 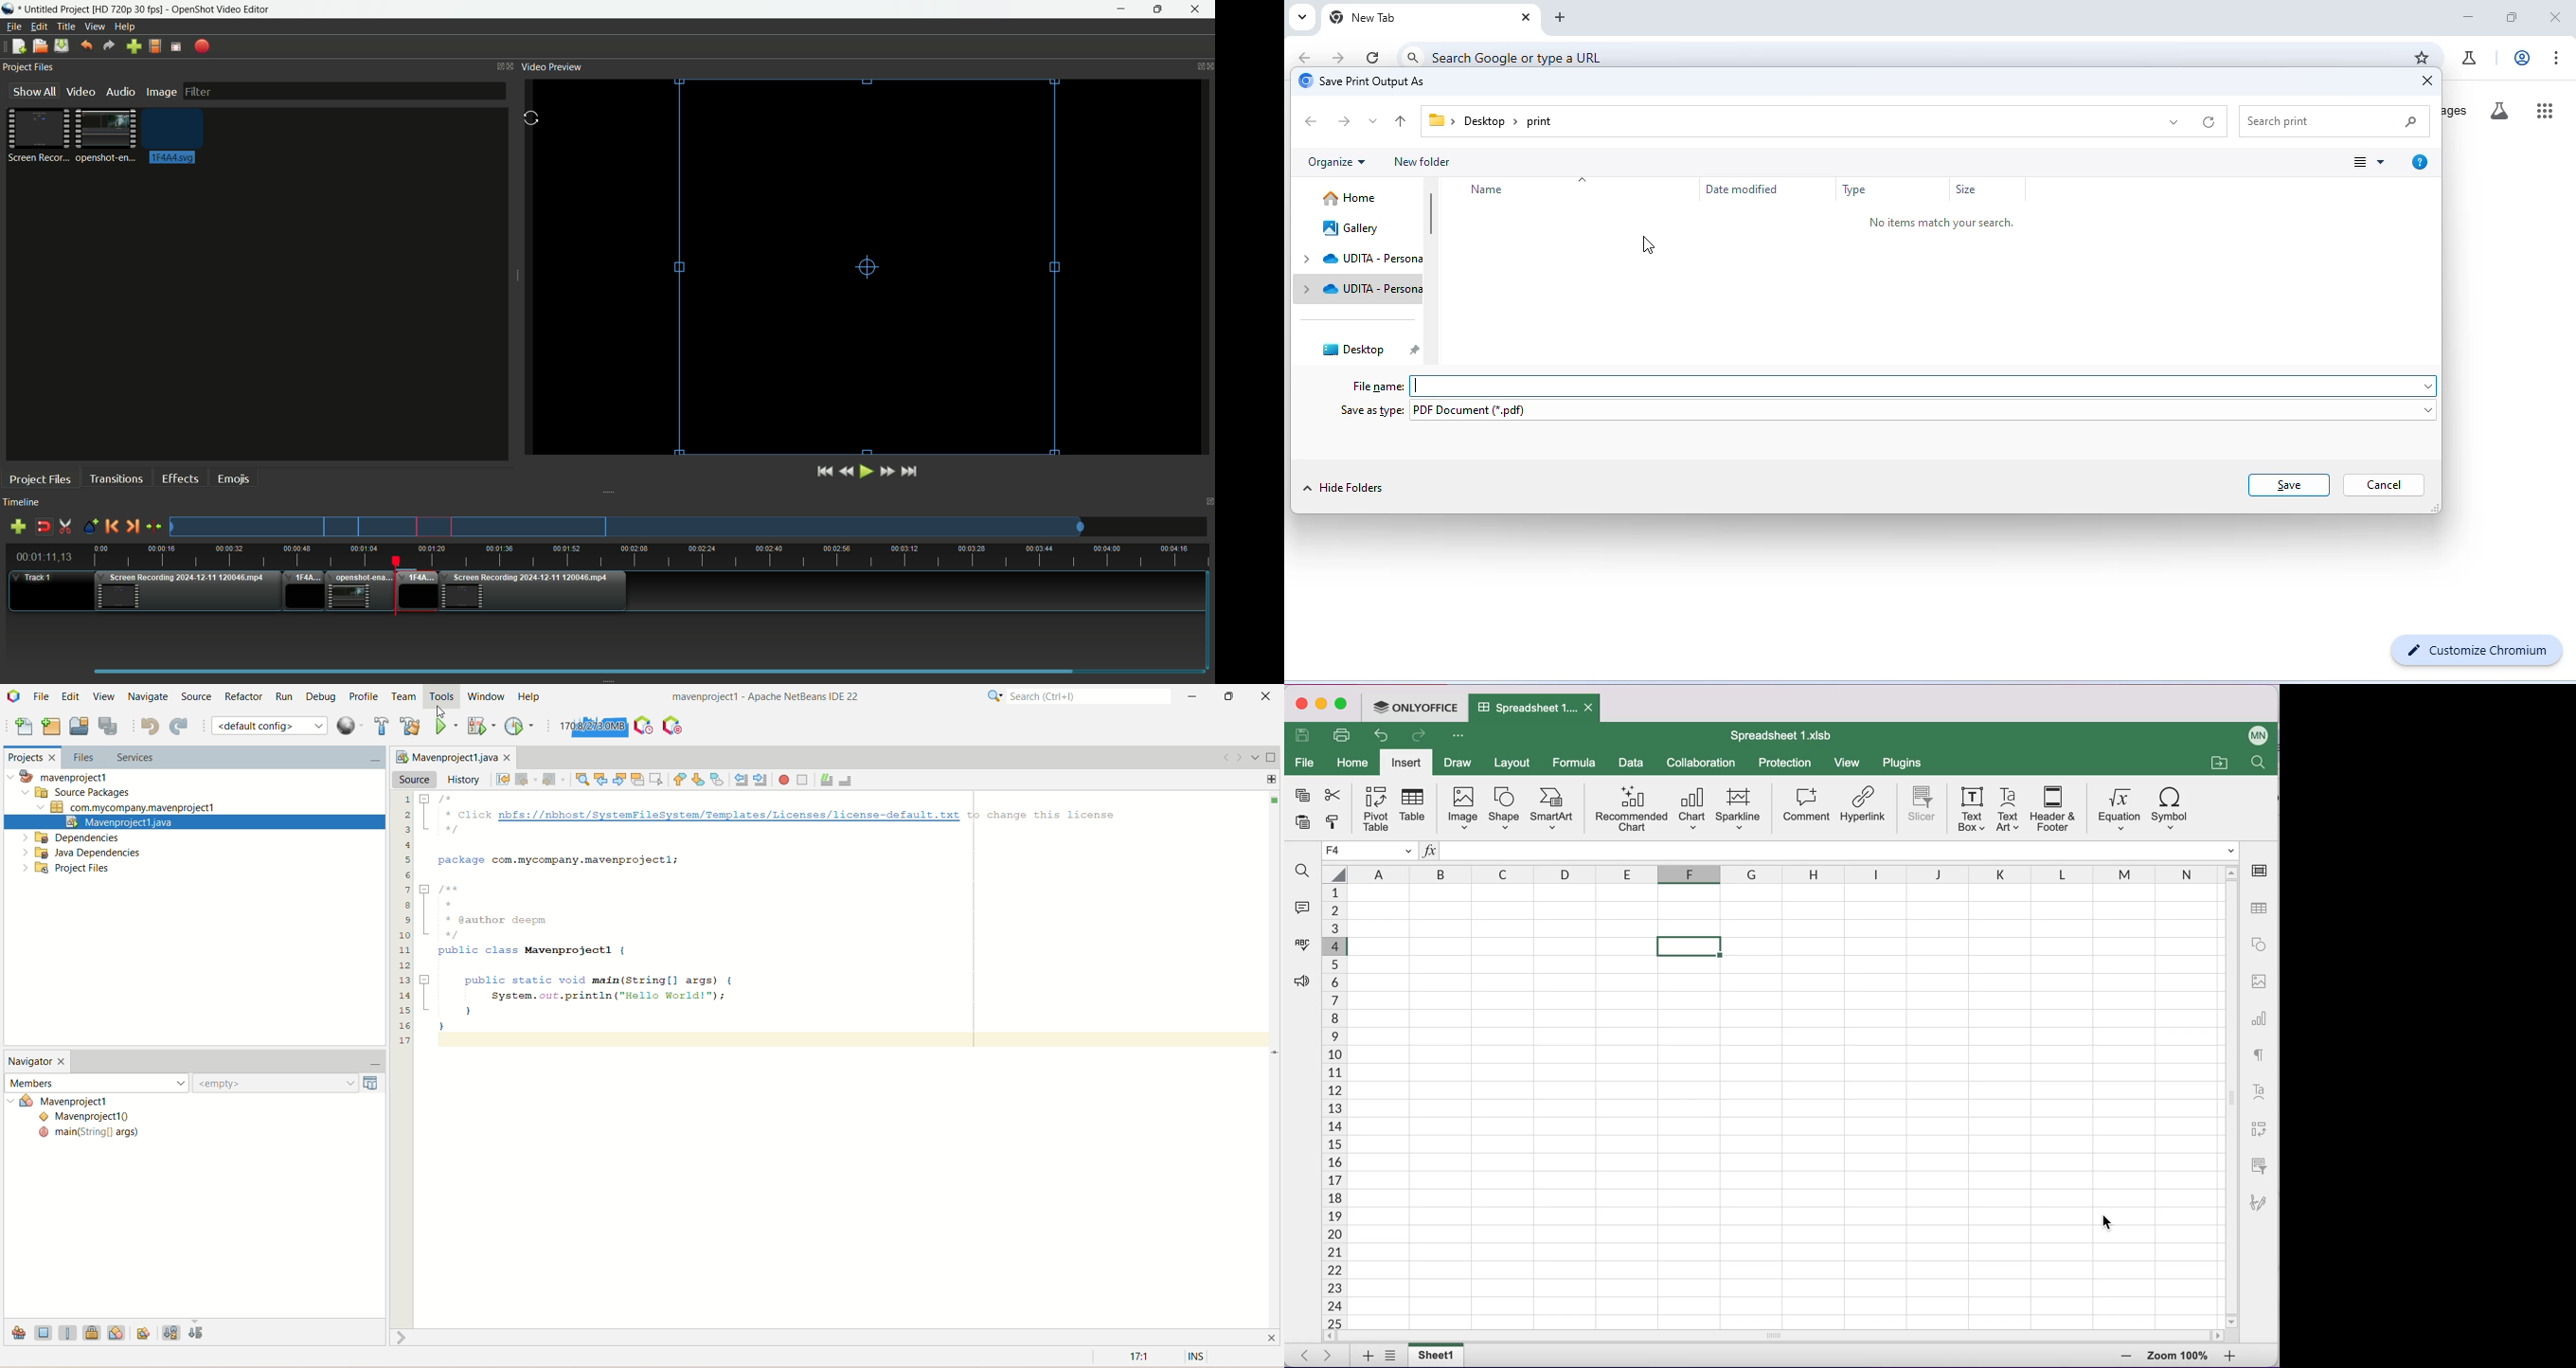 What do you see at coordinates (1437, 119) in the screenshot?
I see `Folder icon` at bounding box center [1437, 119].